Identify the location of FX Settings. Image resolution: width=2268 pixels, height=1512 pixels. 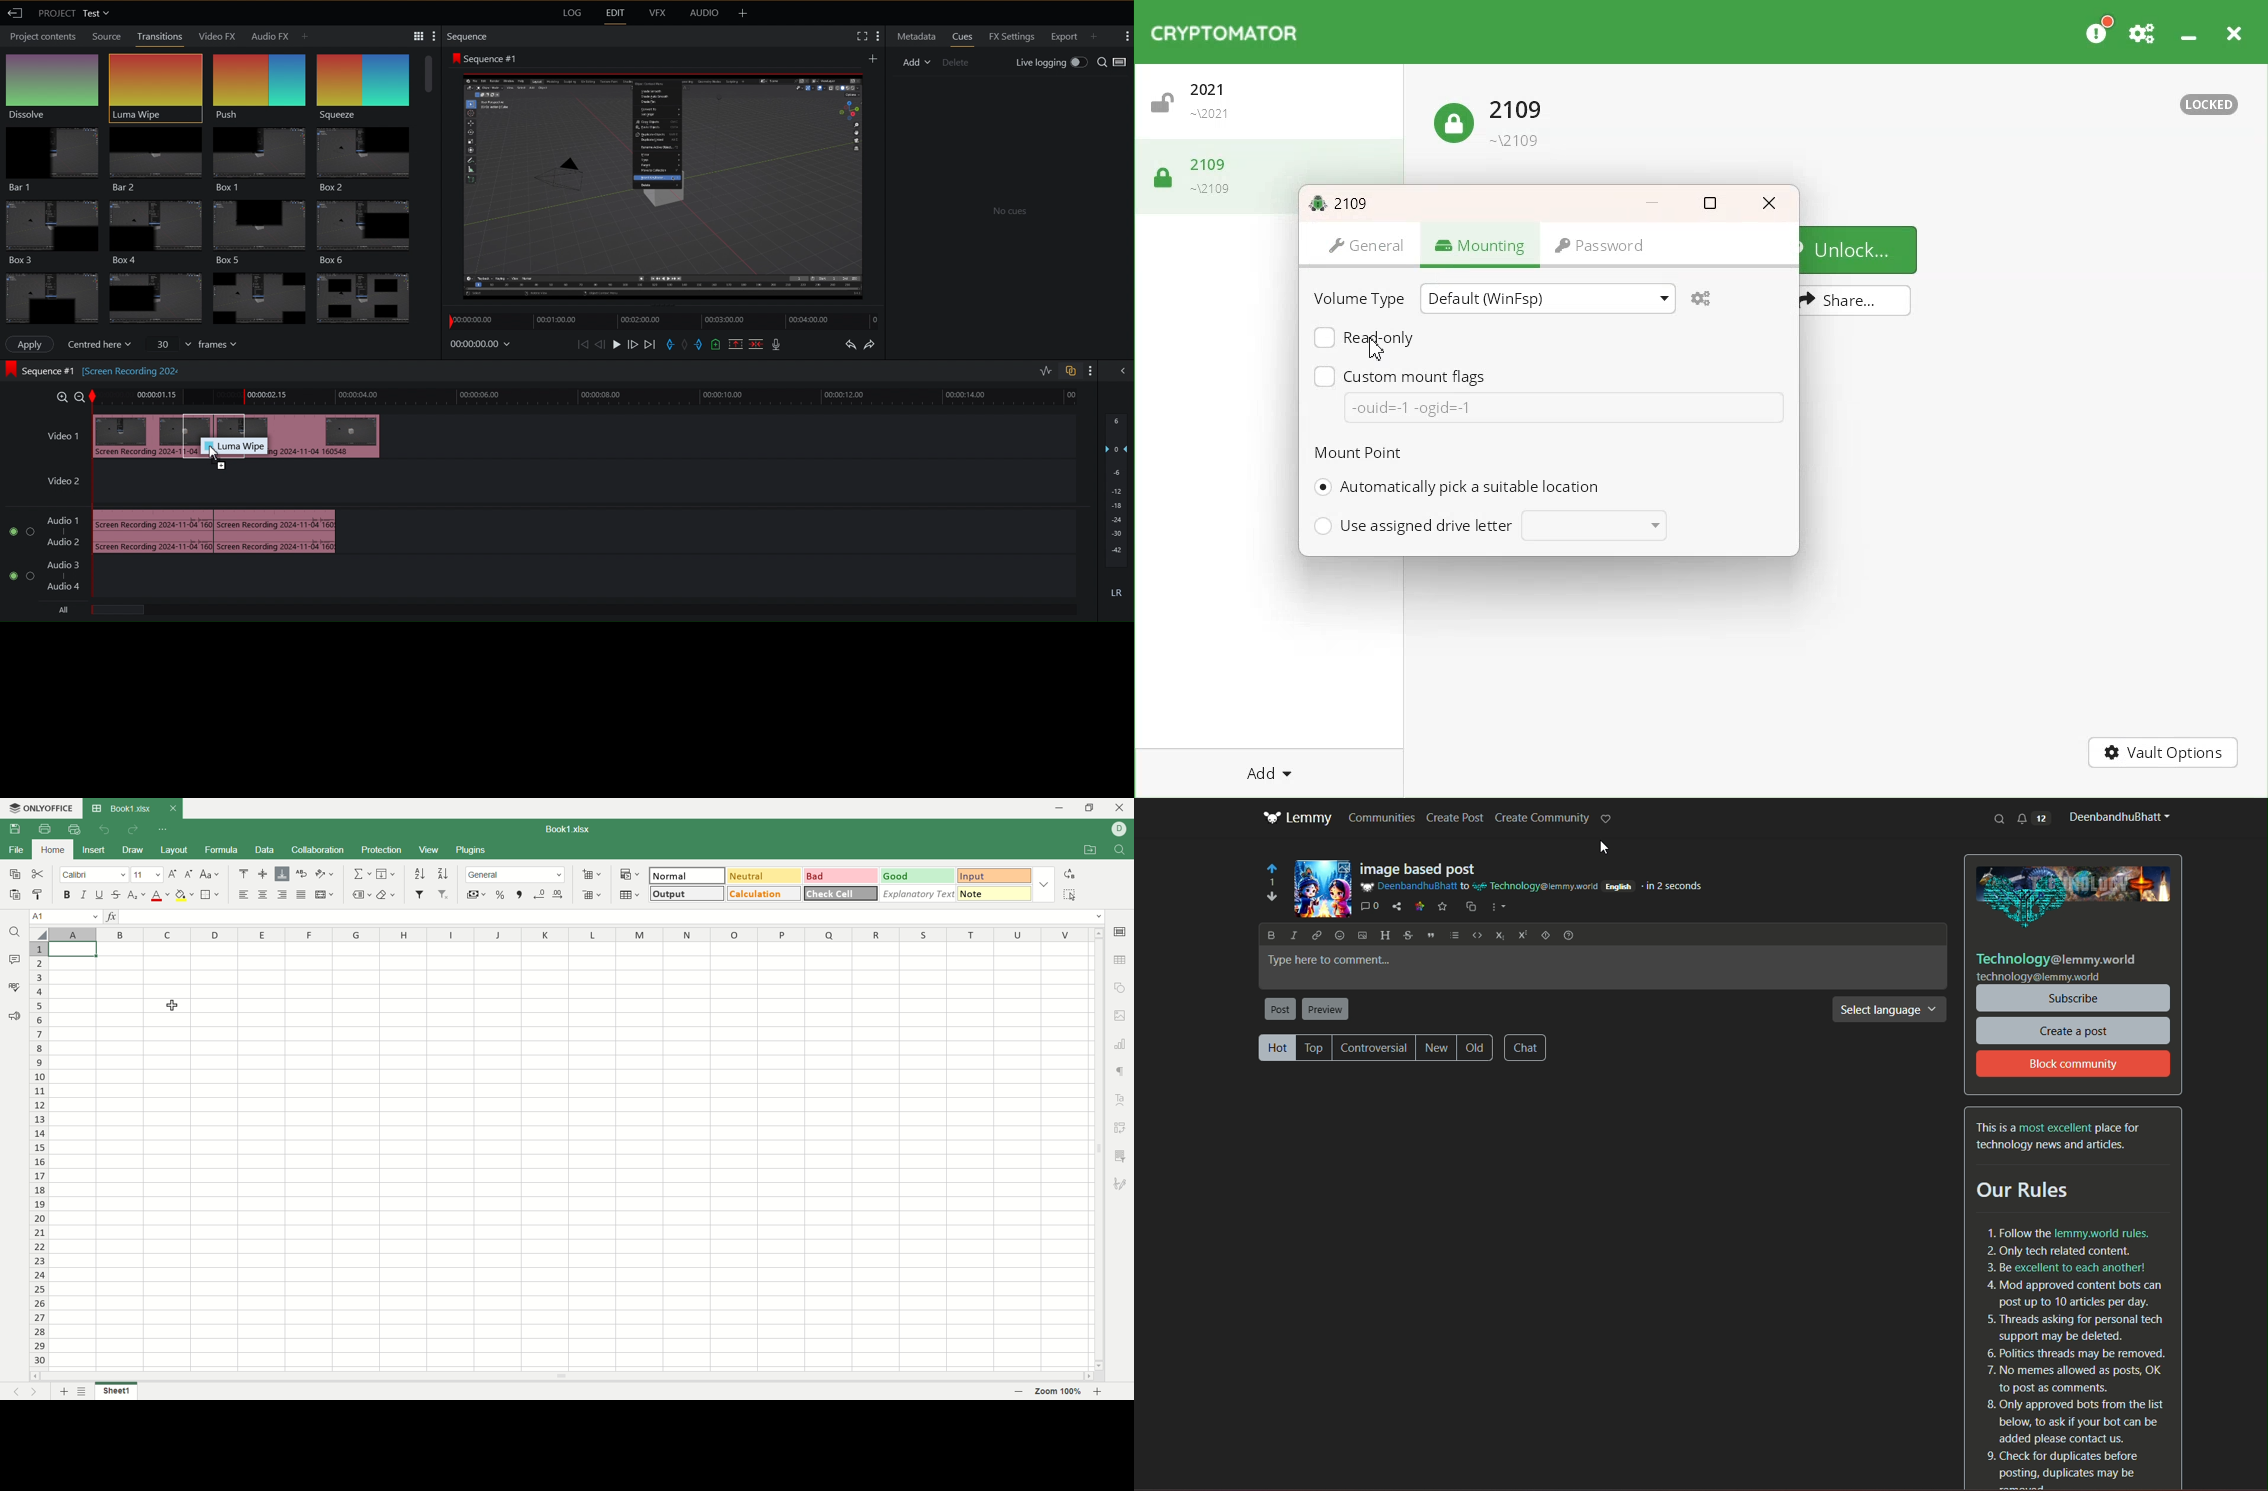
(1012, 37).